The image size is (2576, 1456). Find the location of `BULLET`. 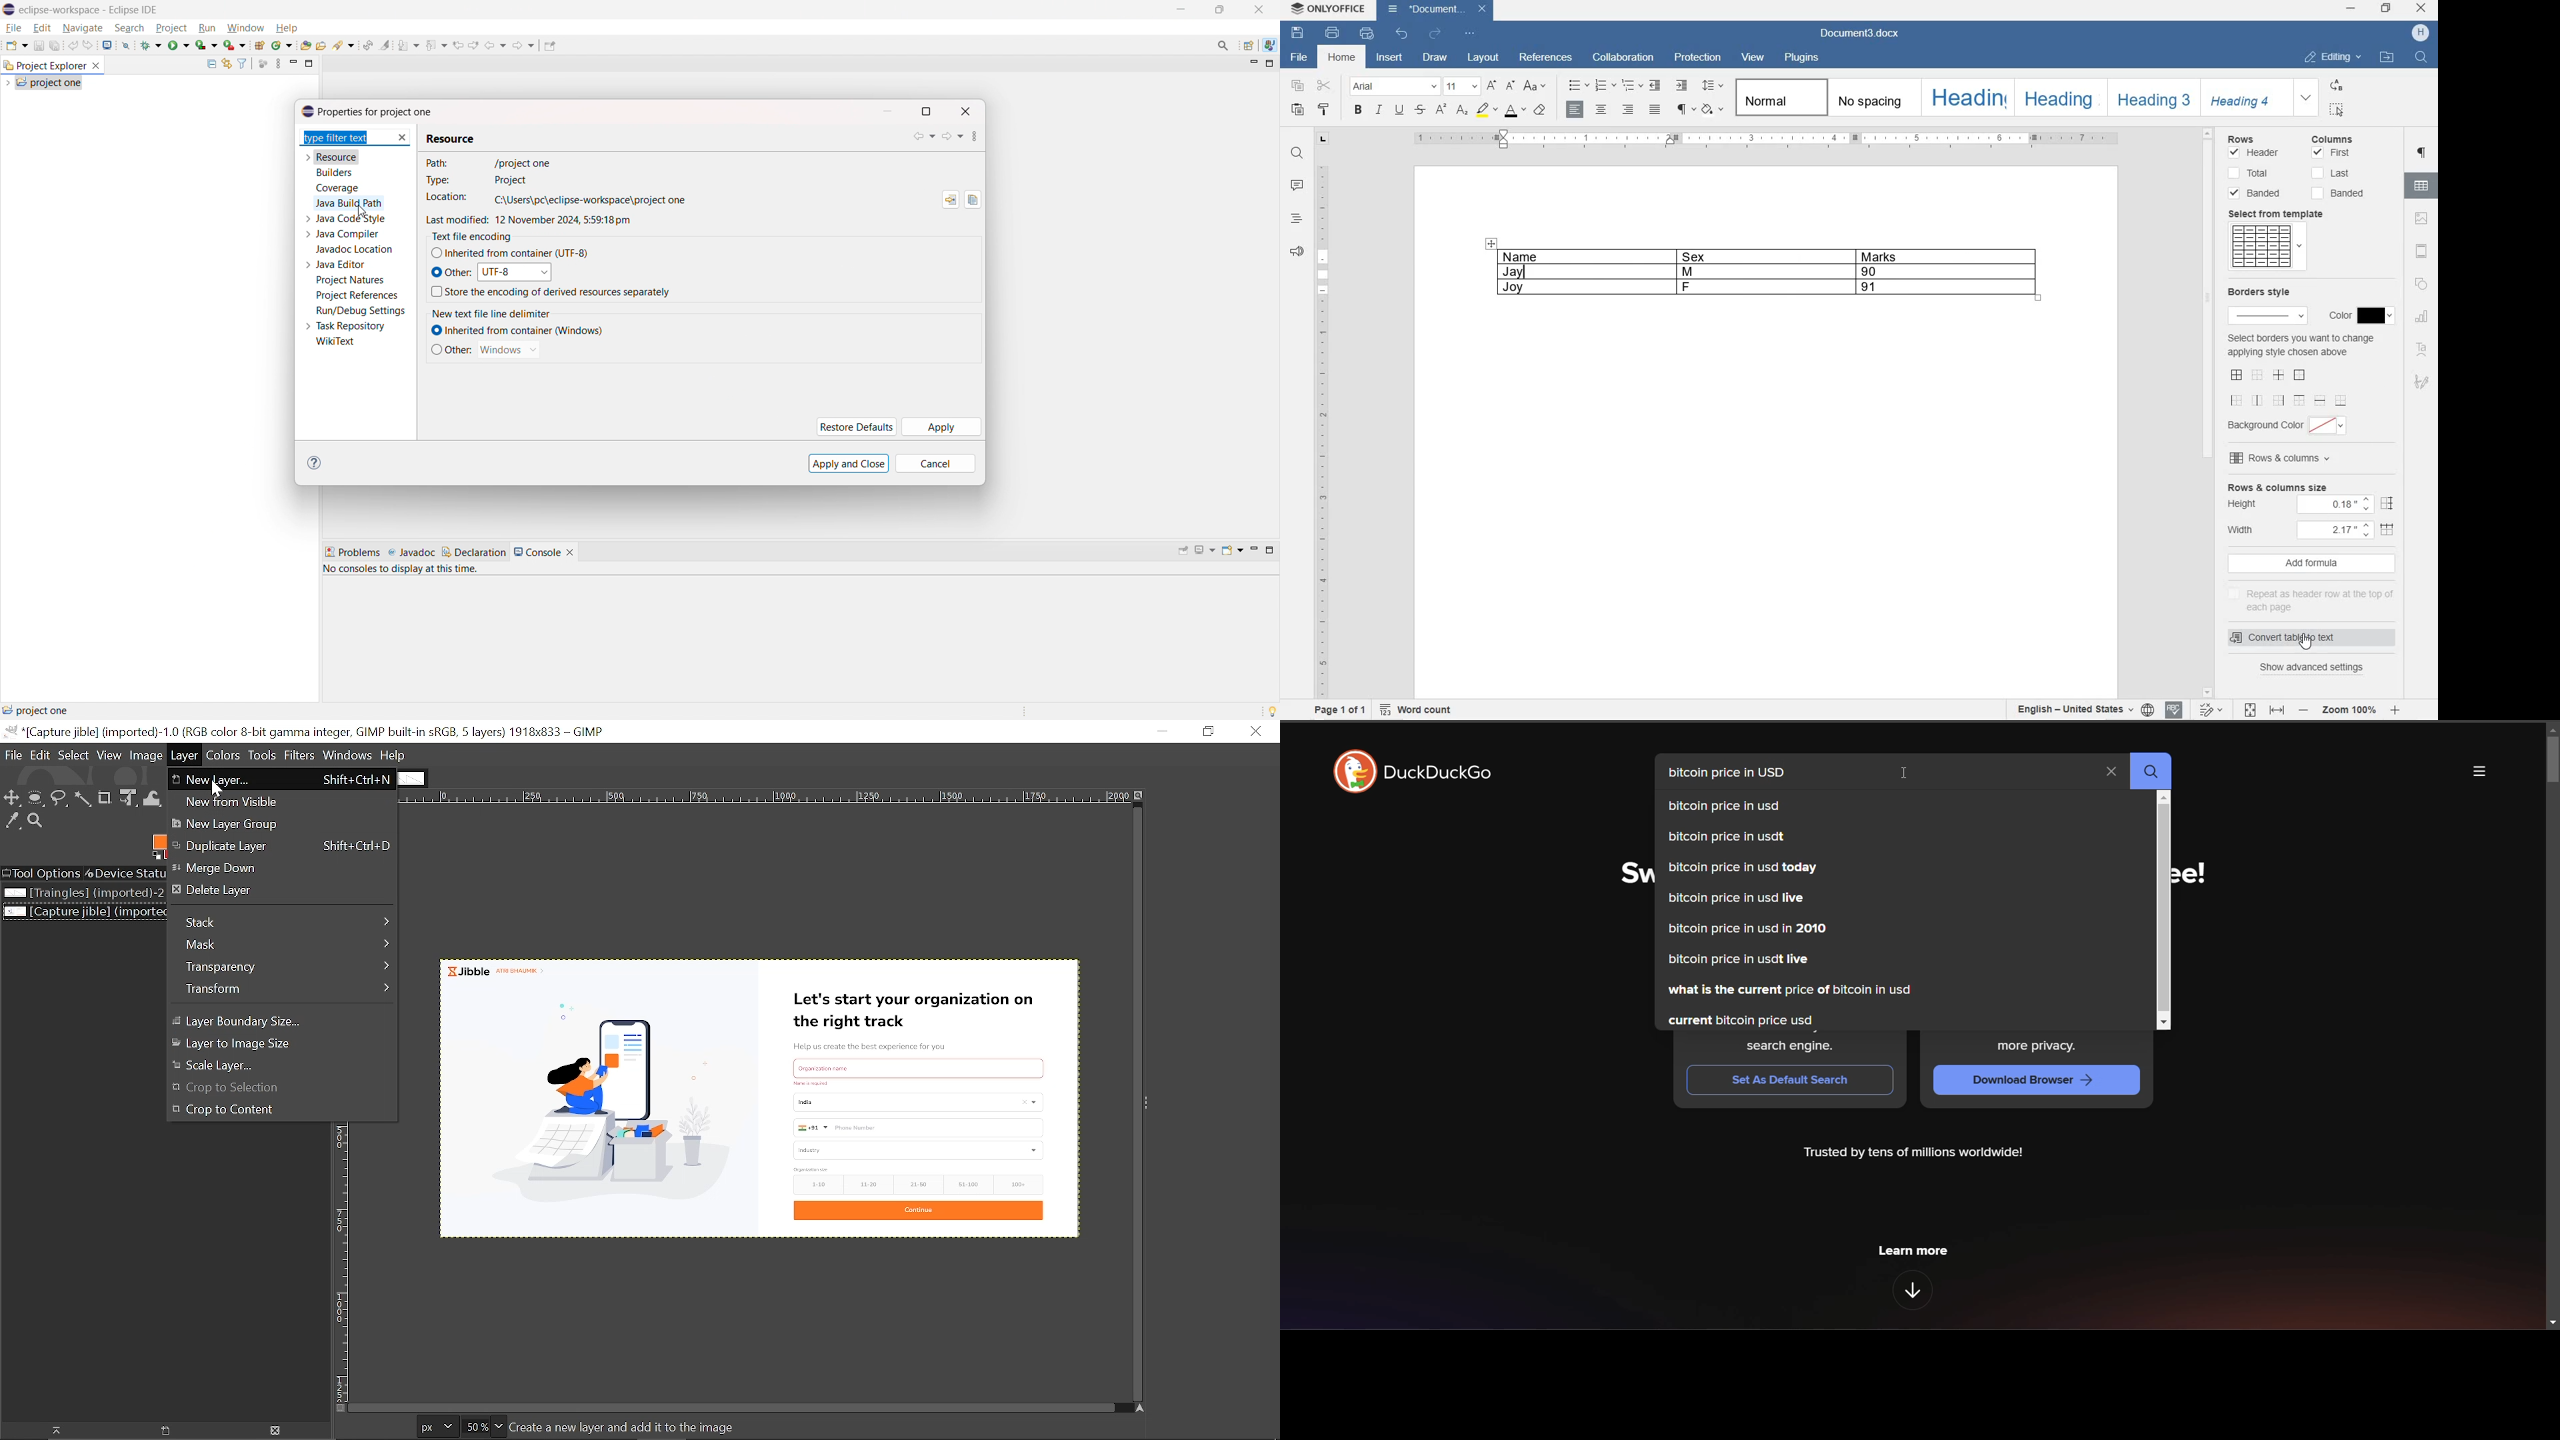

BULLET is located at coordinates (1578, 86).